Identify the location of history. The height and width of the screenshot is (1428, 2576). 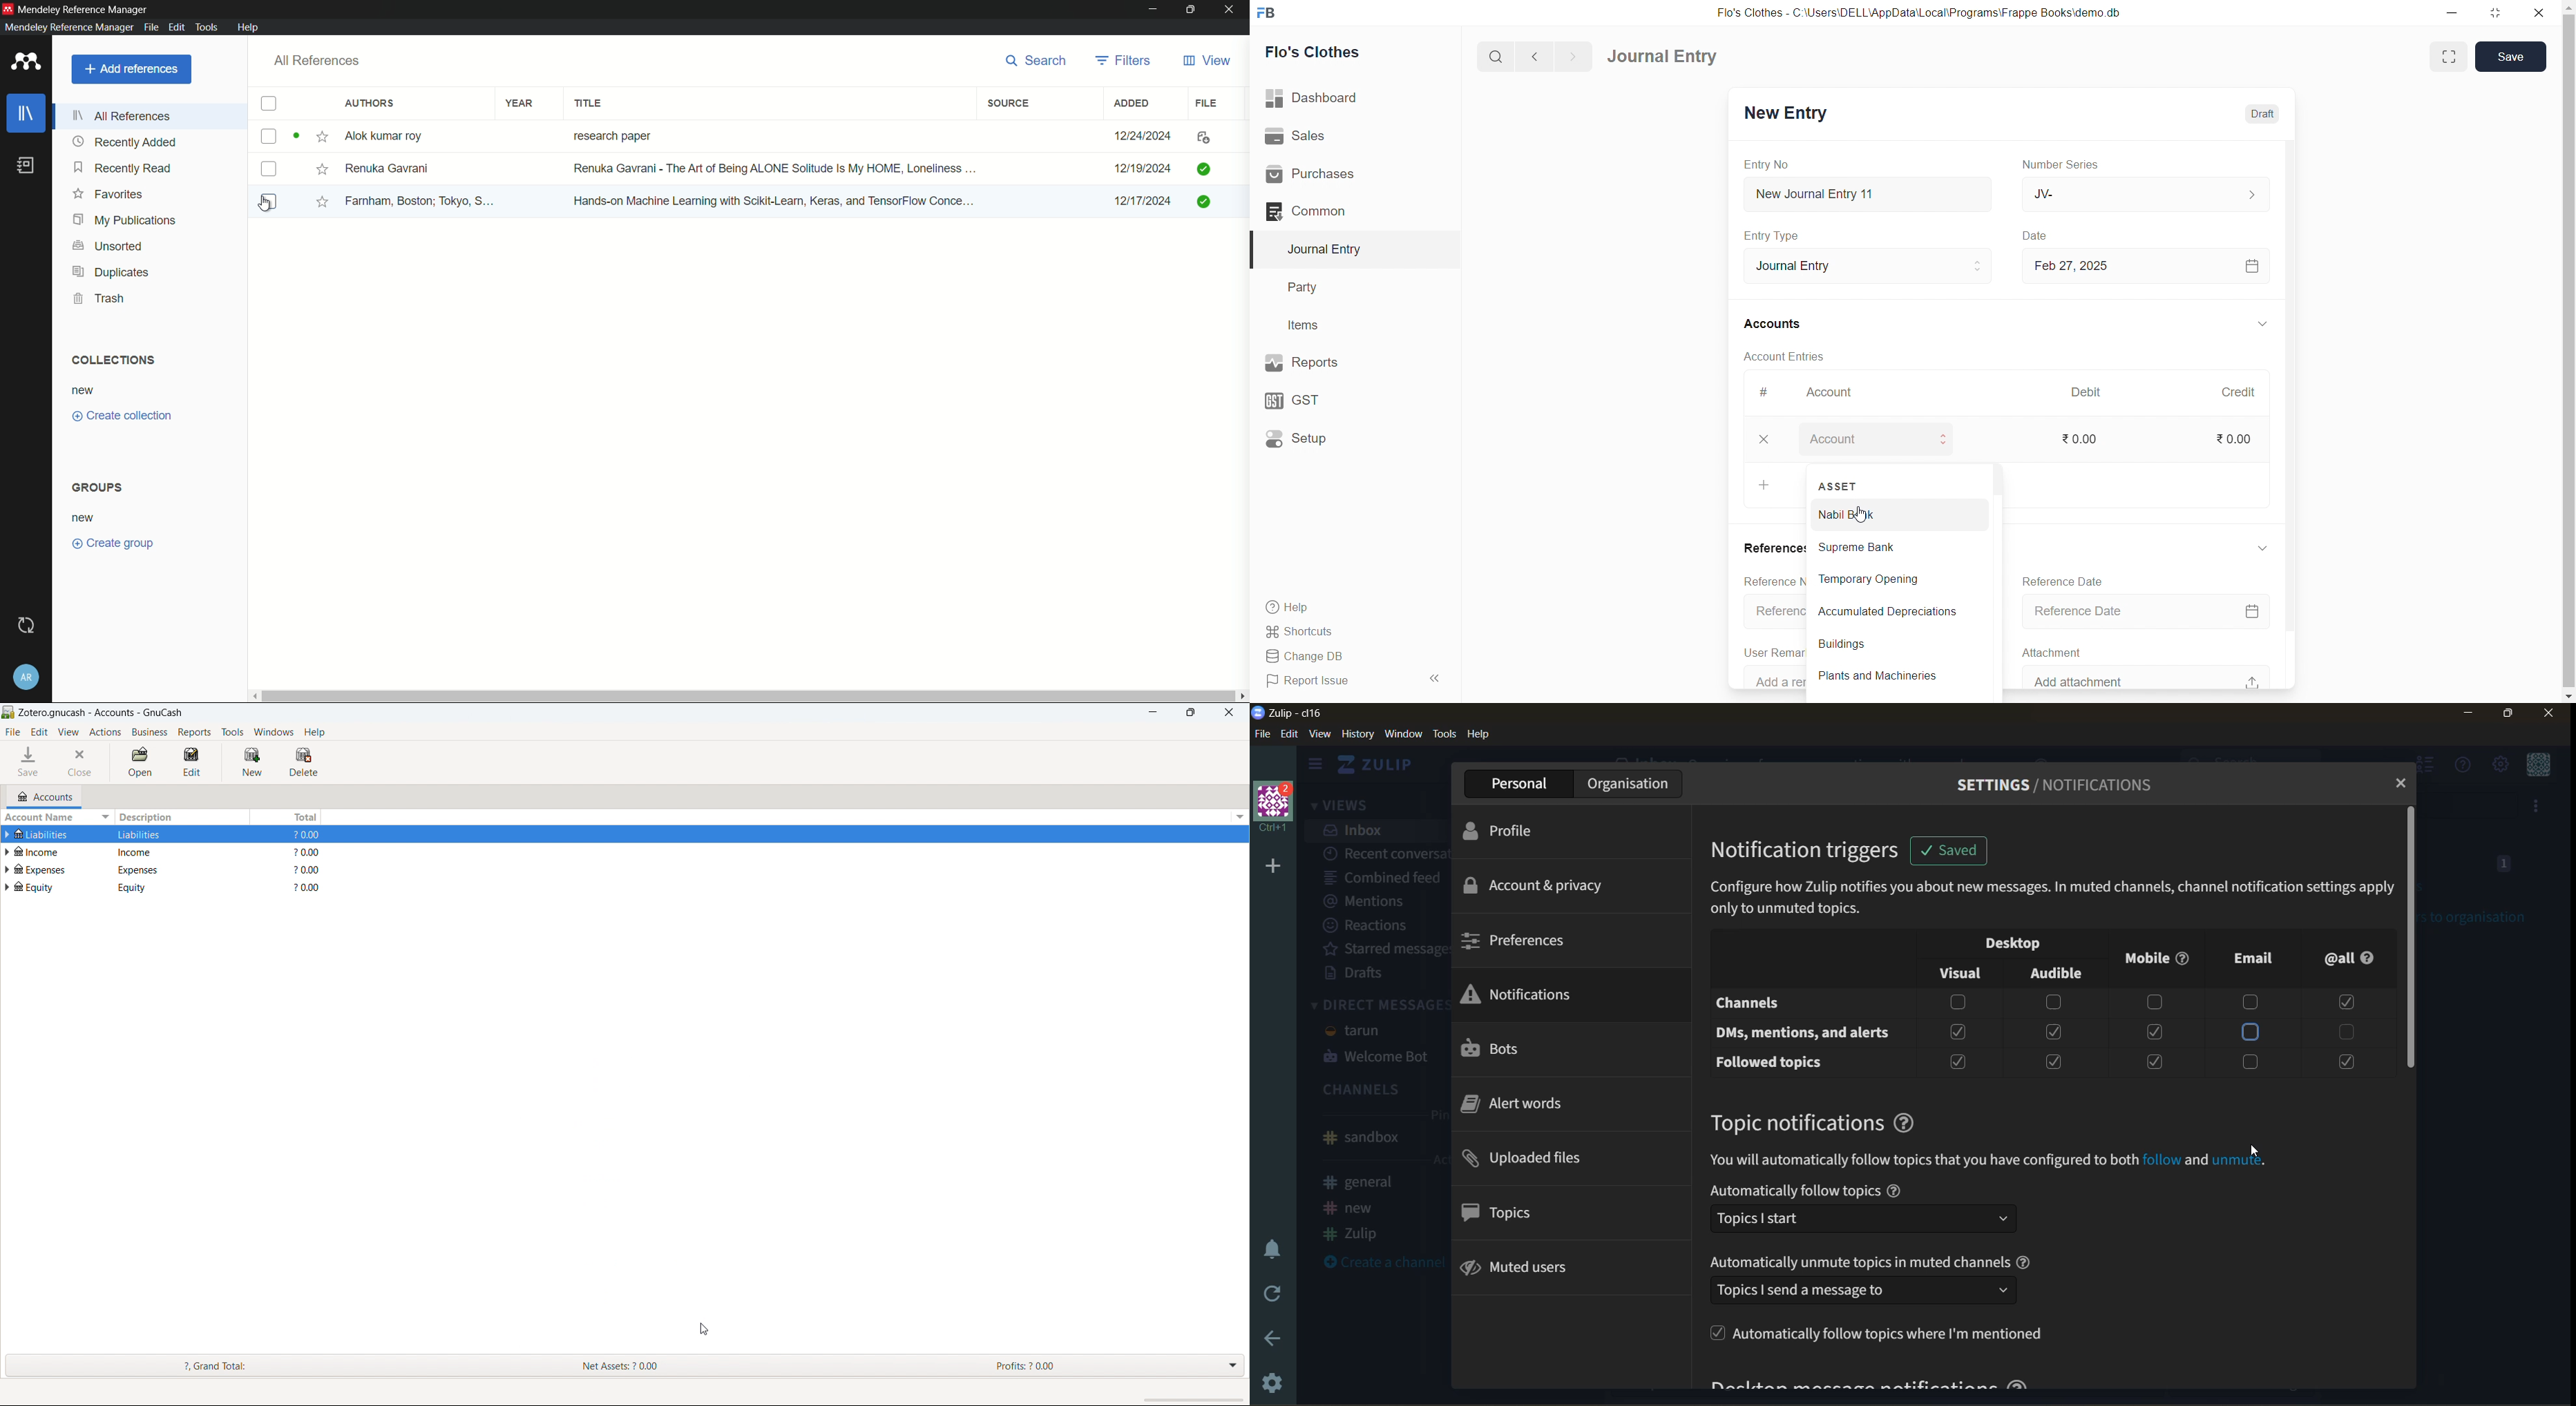
(1356, 735).